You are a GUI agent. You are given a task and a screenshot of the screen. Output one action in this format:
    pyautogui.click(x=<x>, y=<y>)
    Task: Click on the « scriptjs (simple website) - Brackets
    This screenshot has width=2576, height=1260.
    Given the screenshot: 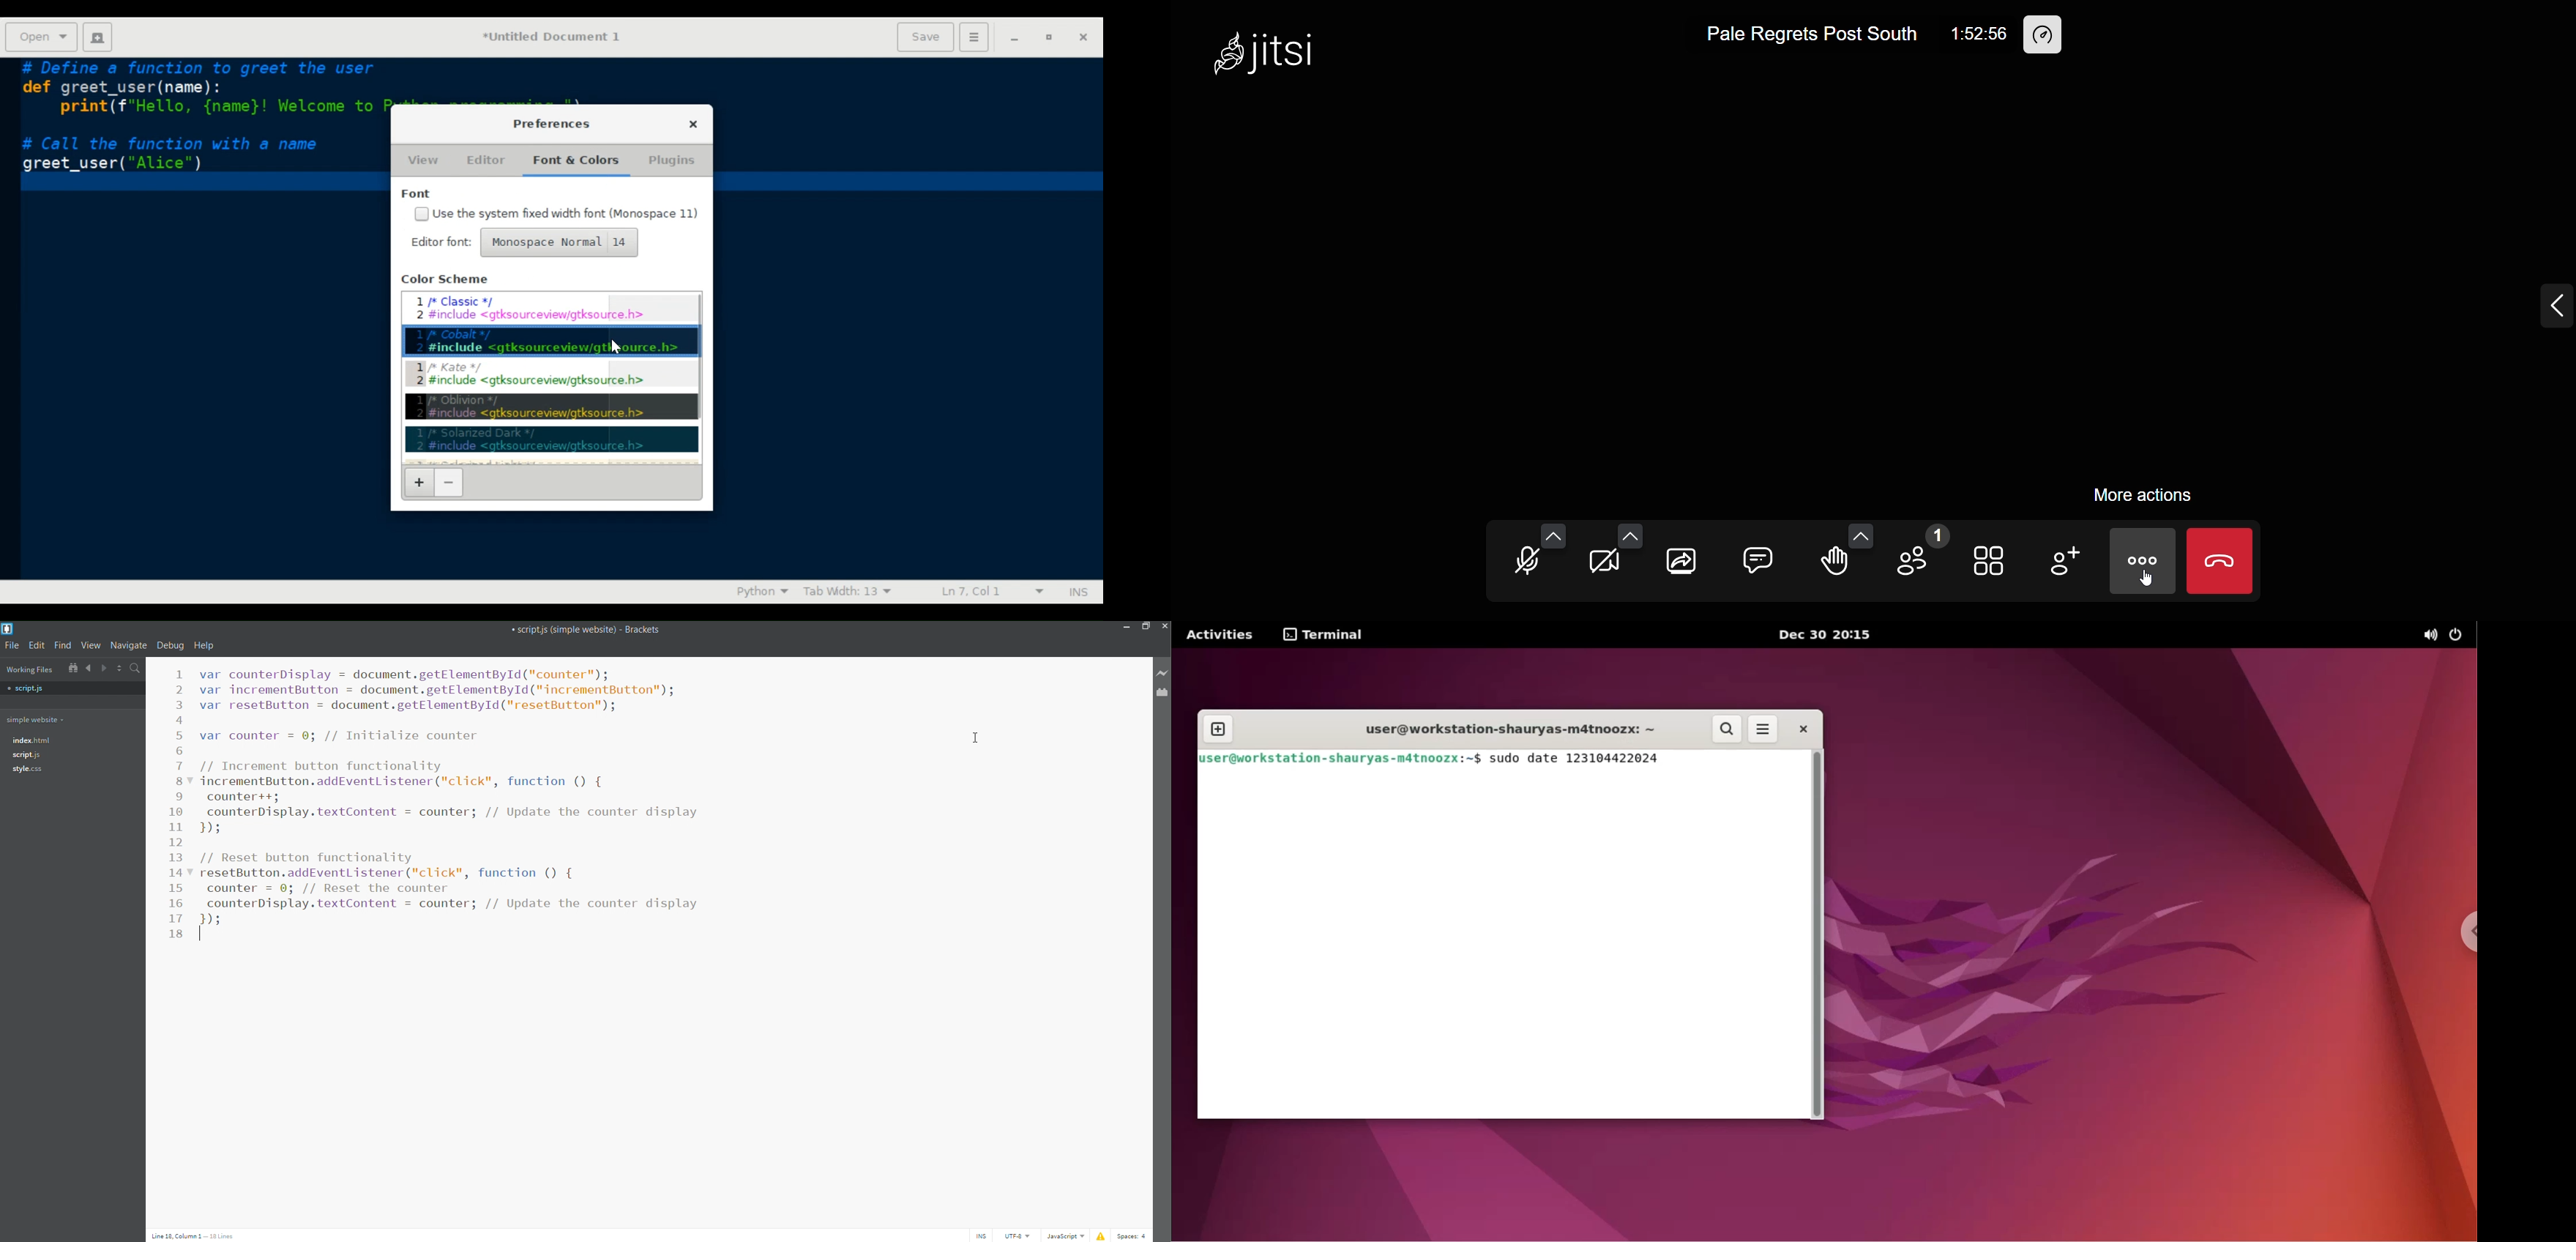 What is the action you would take?
    pyautogui.click(x=591, y=631)
    